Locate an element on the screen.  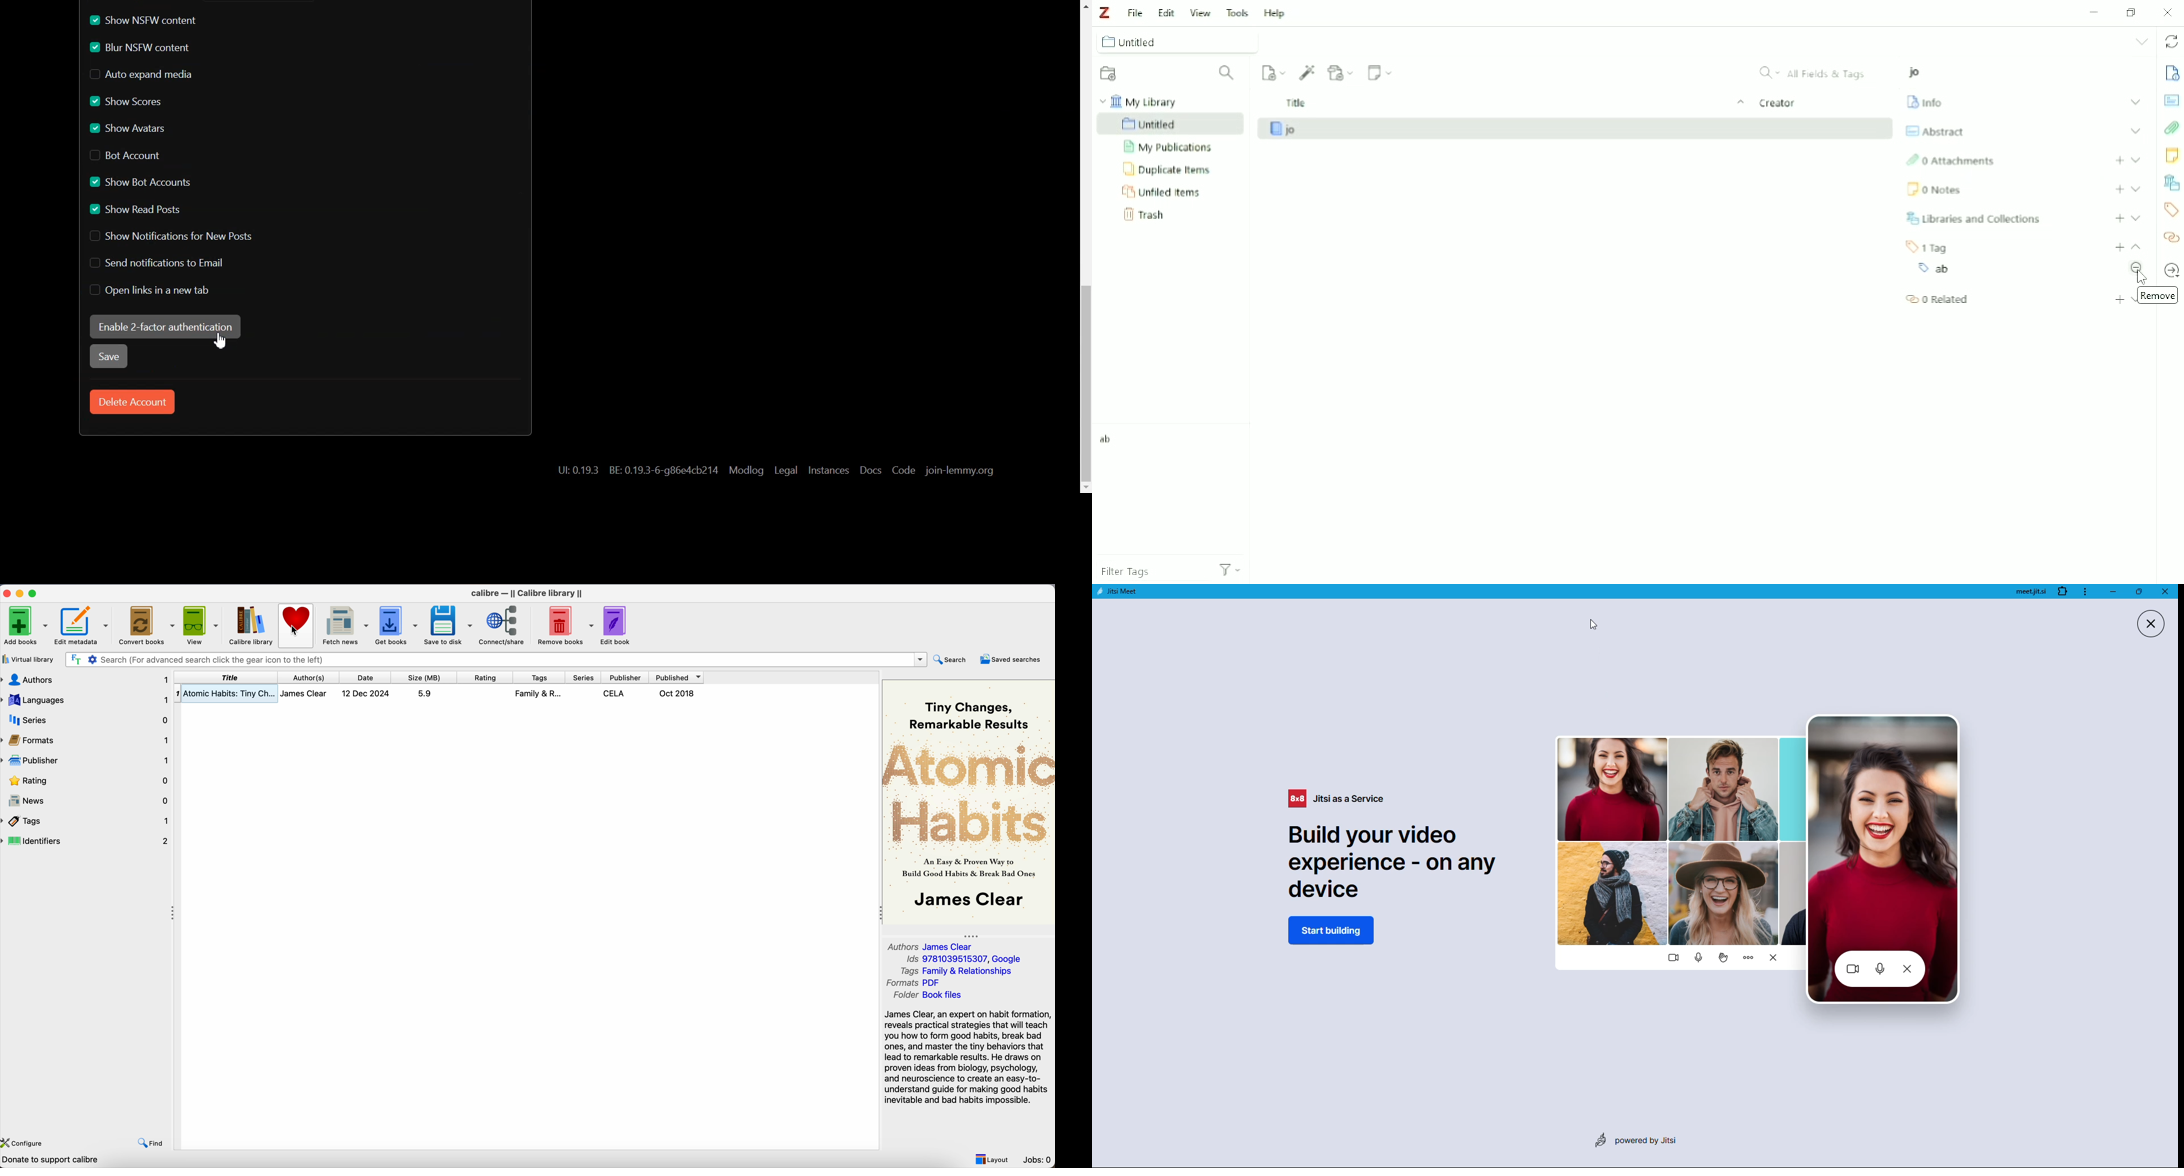
close is located at coordinates (2167, 591).